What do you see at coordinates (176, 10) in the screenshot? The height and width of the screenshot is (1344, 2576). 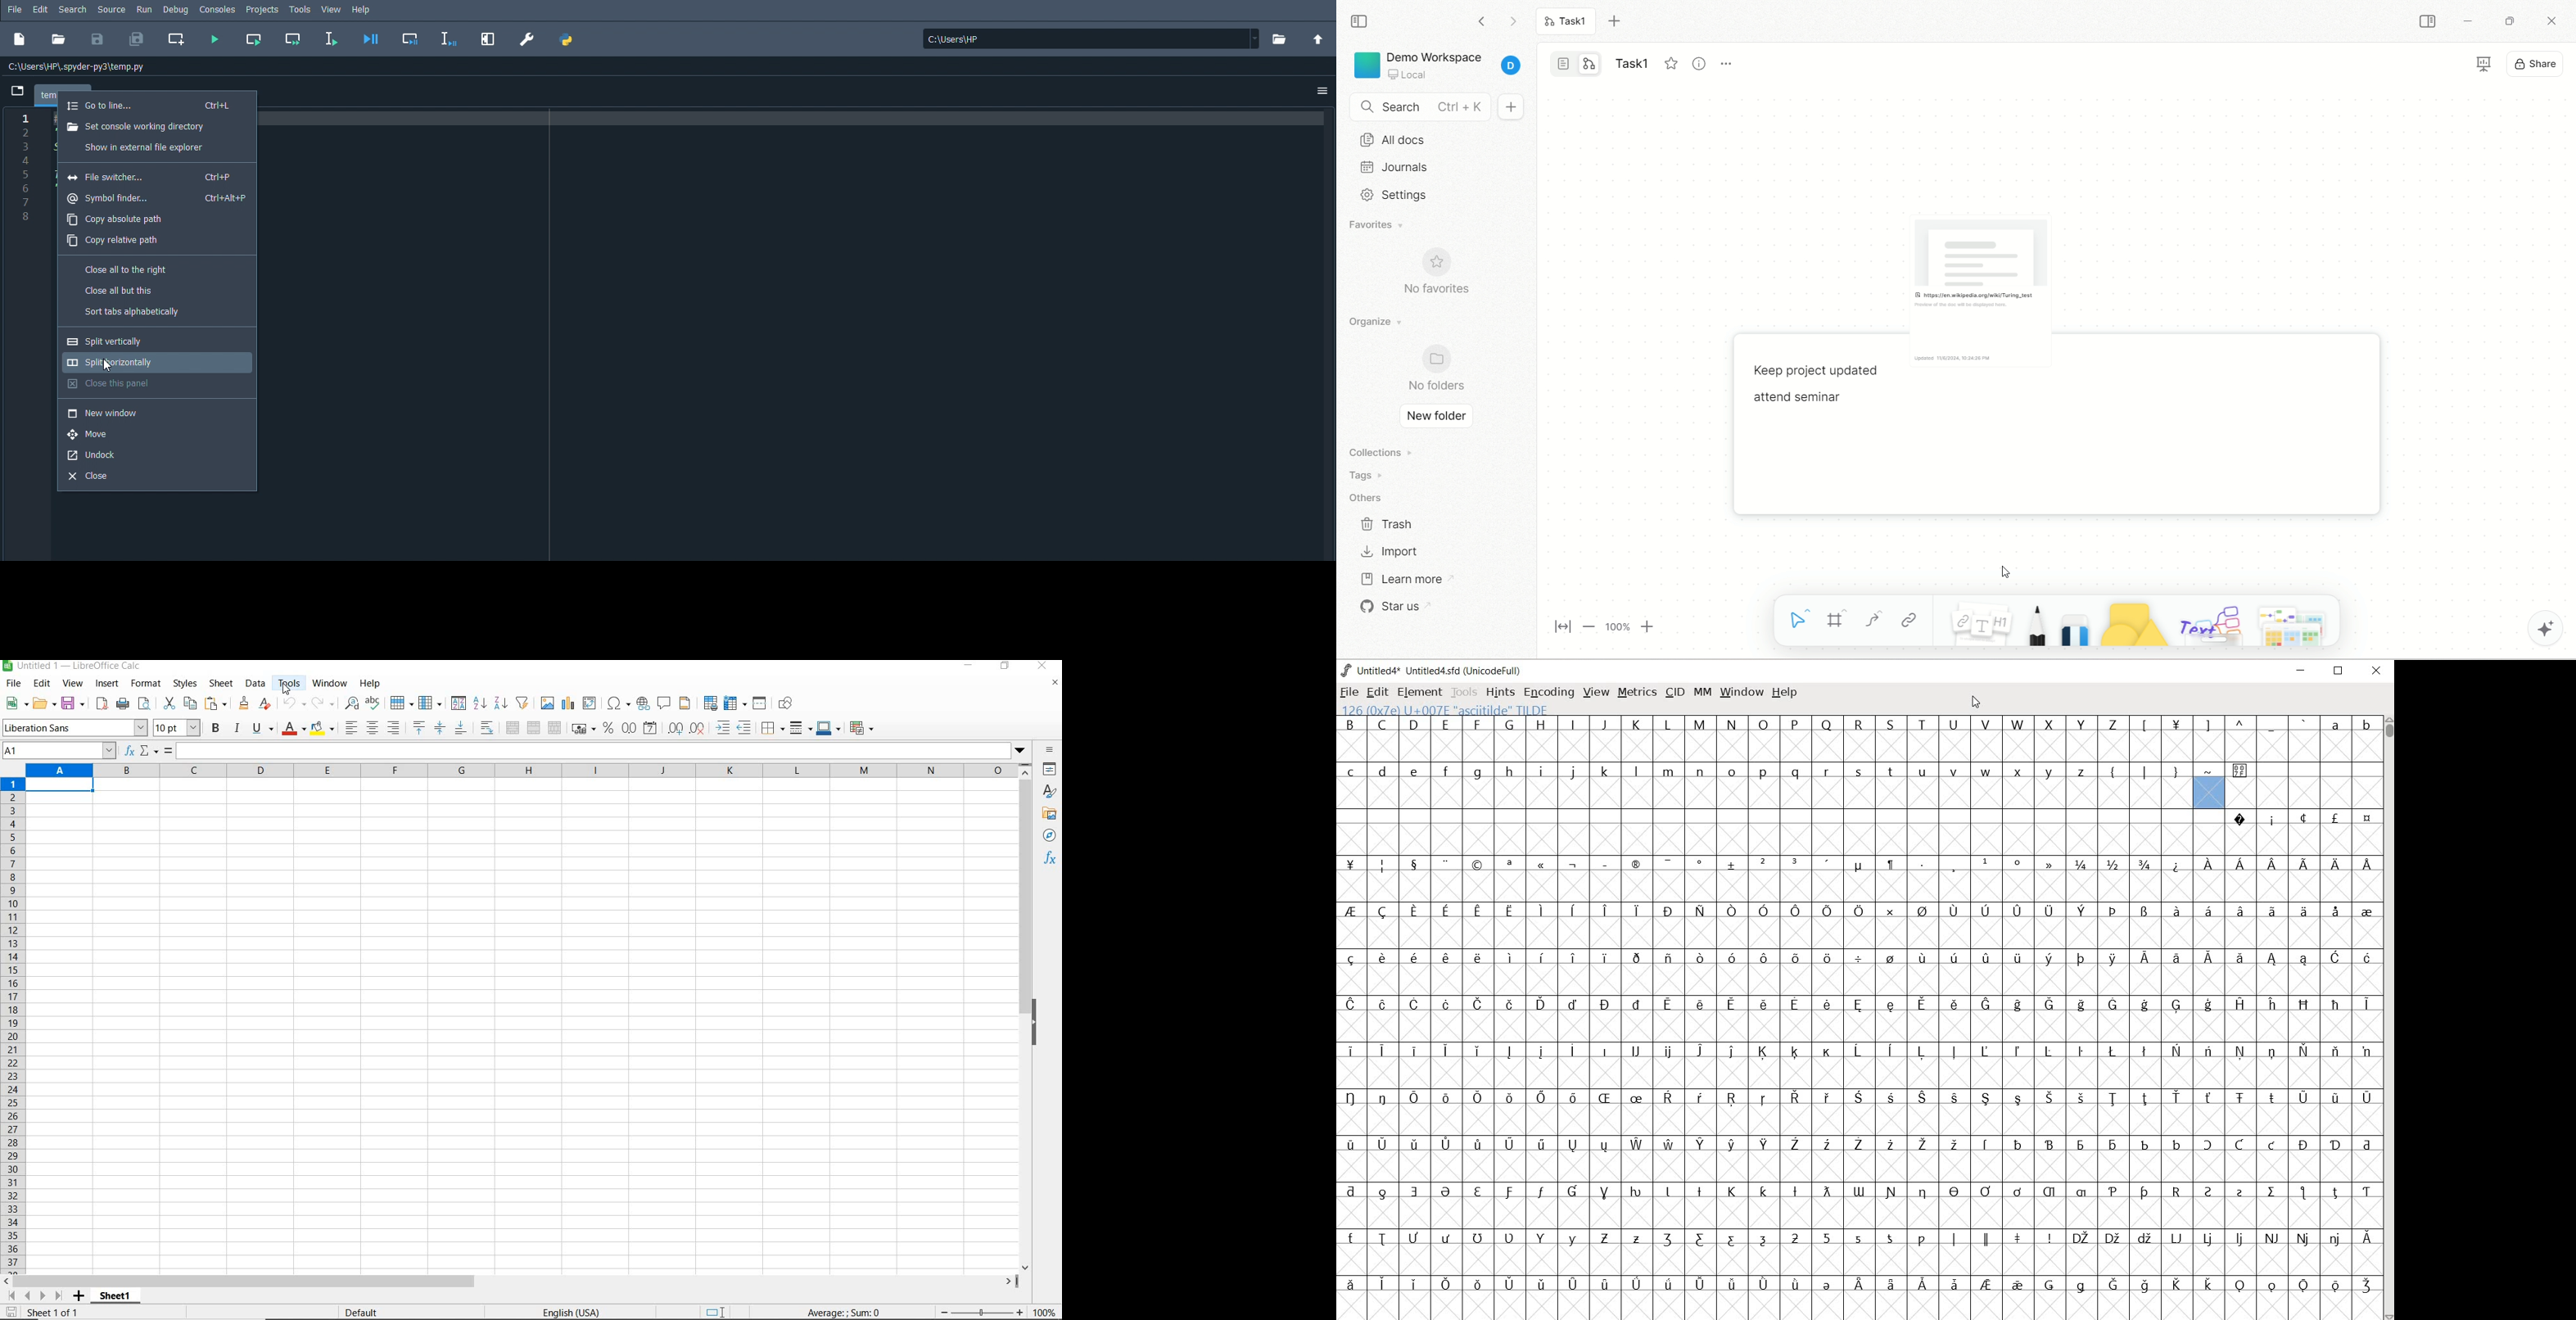 I see `Debug` at bounding box center [176, 10].